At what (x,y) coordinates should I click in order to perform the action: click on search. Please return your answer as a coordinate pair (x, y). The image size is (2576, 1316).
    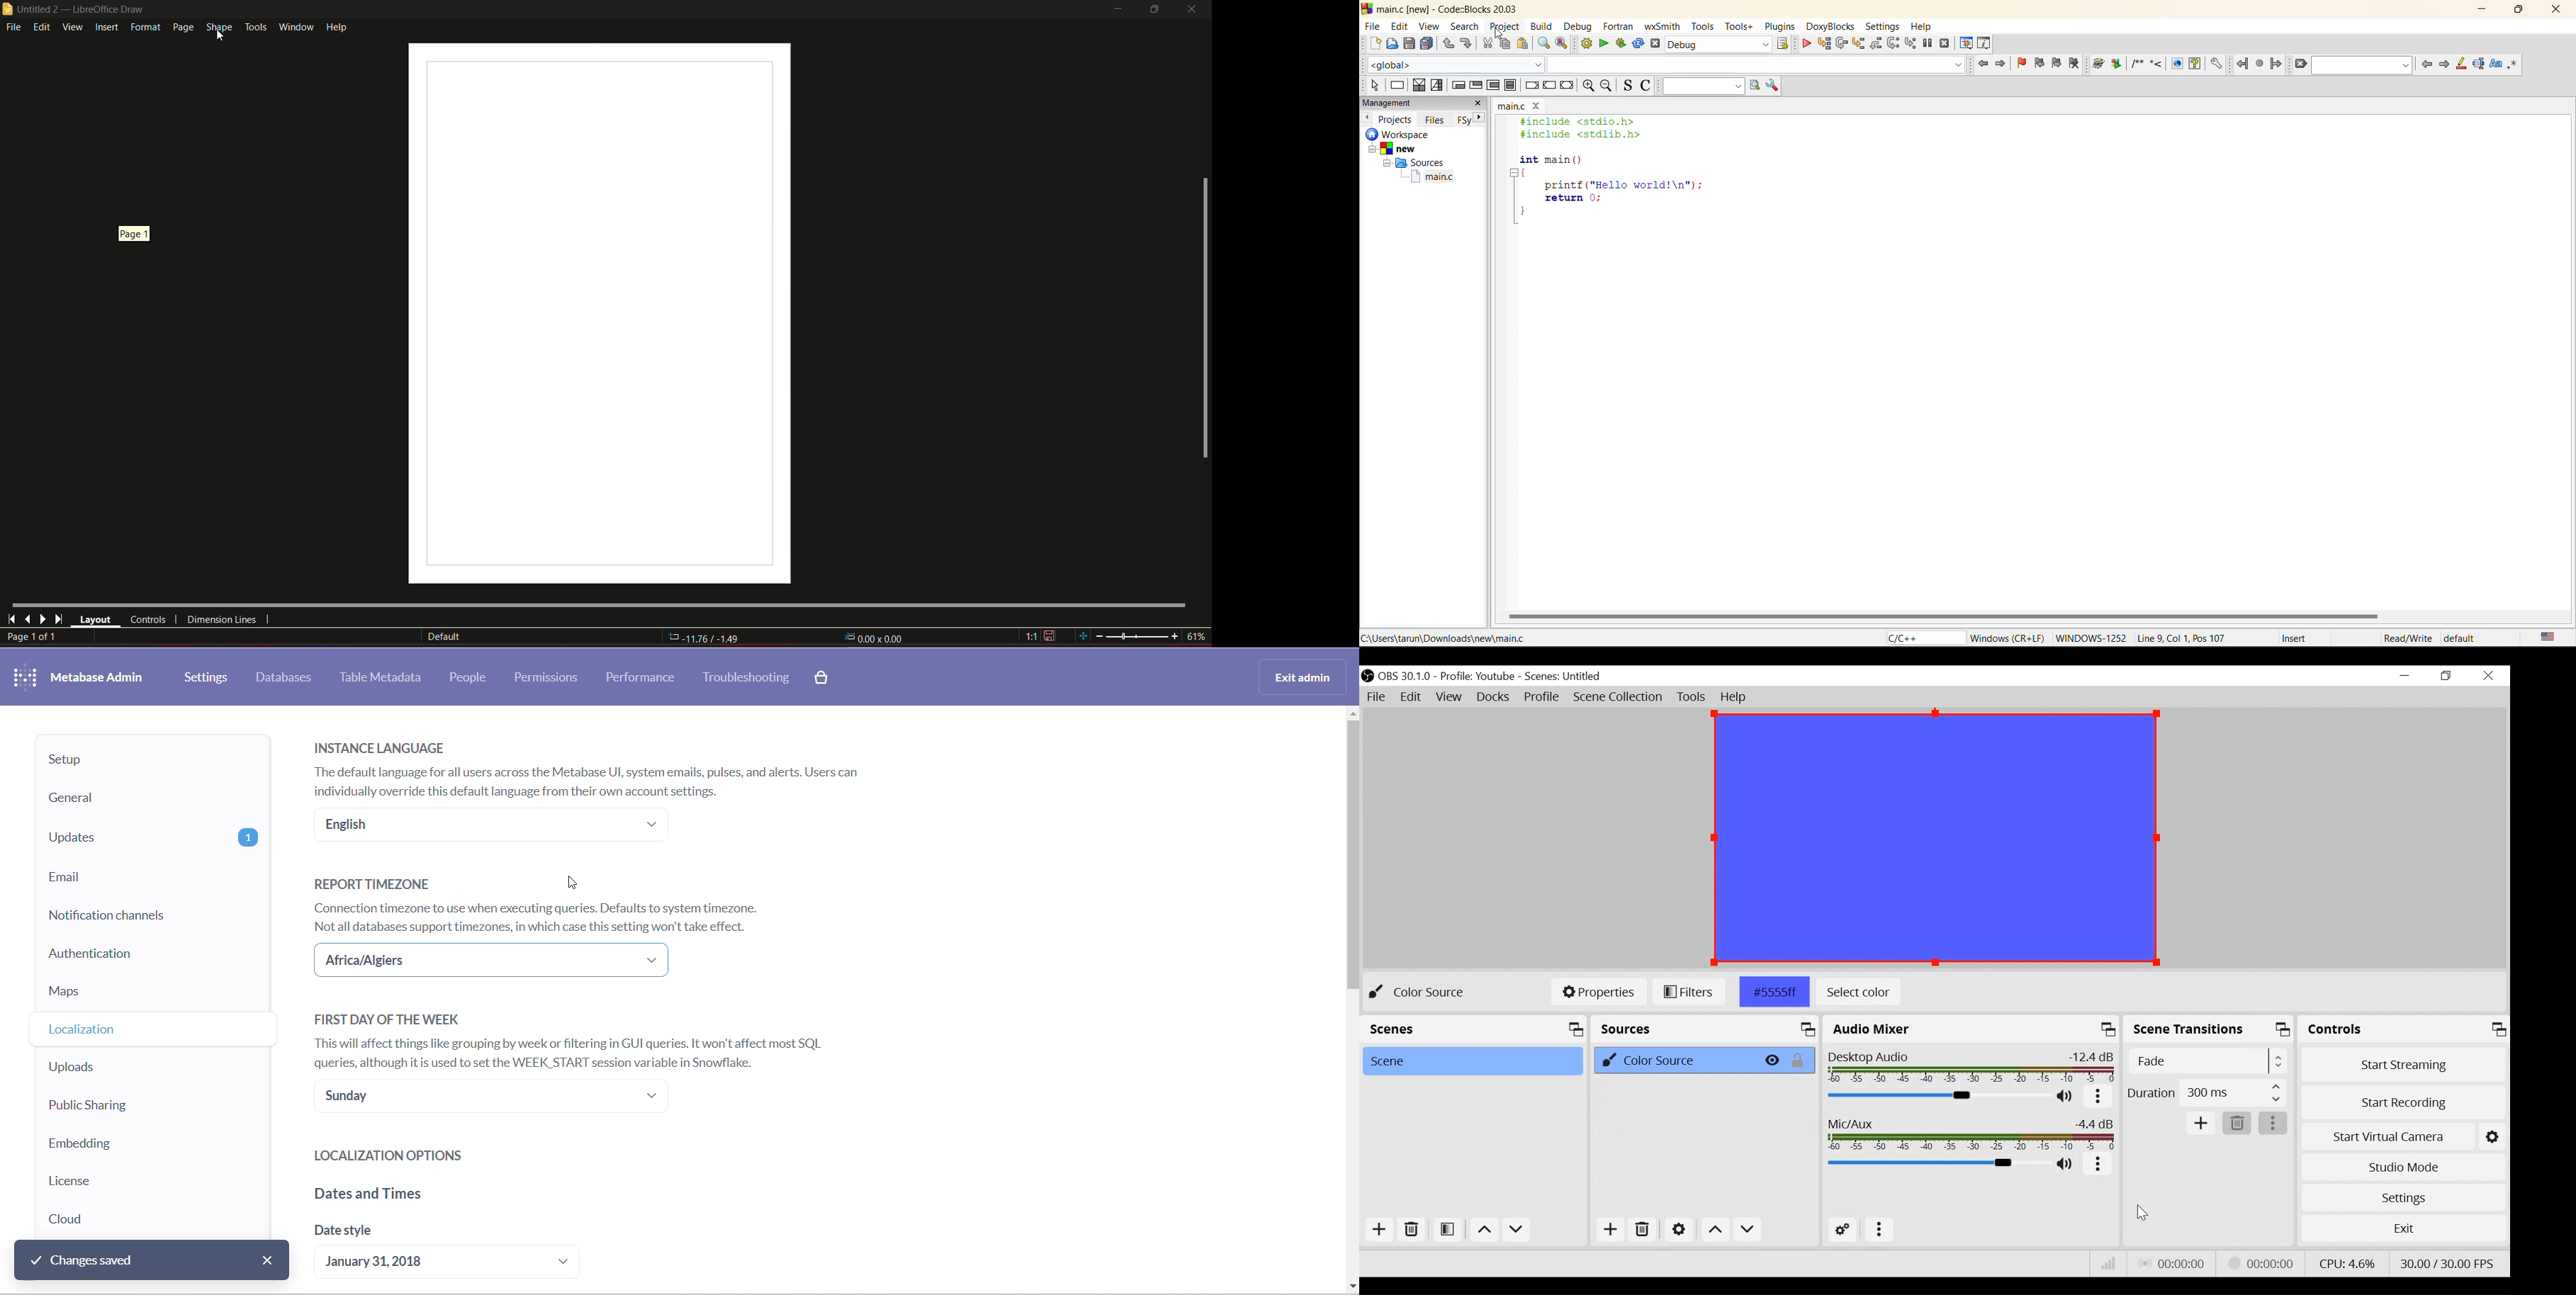
    Looking at the image, I should click on (2362, 66).